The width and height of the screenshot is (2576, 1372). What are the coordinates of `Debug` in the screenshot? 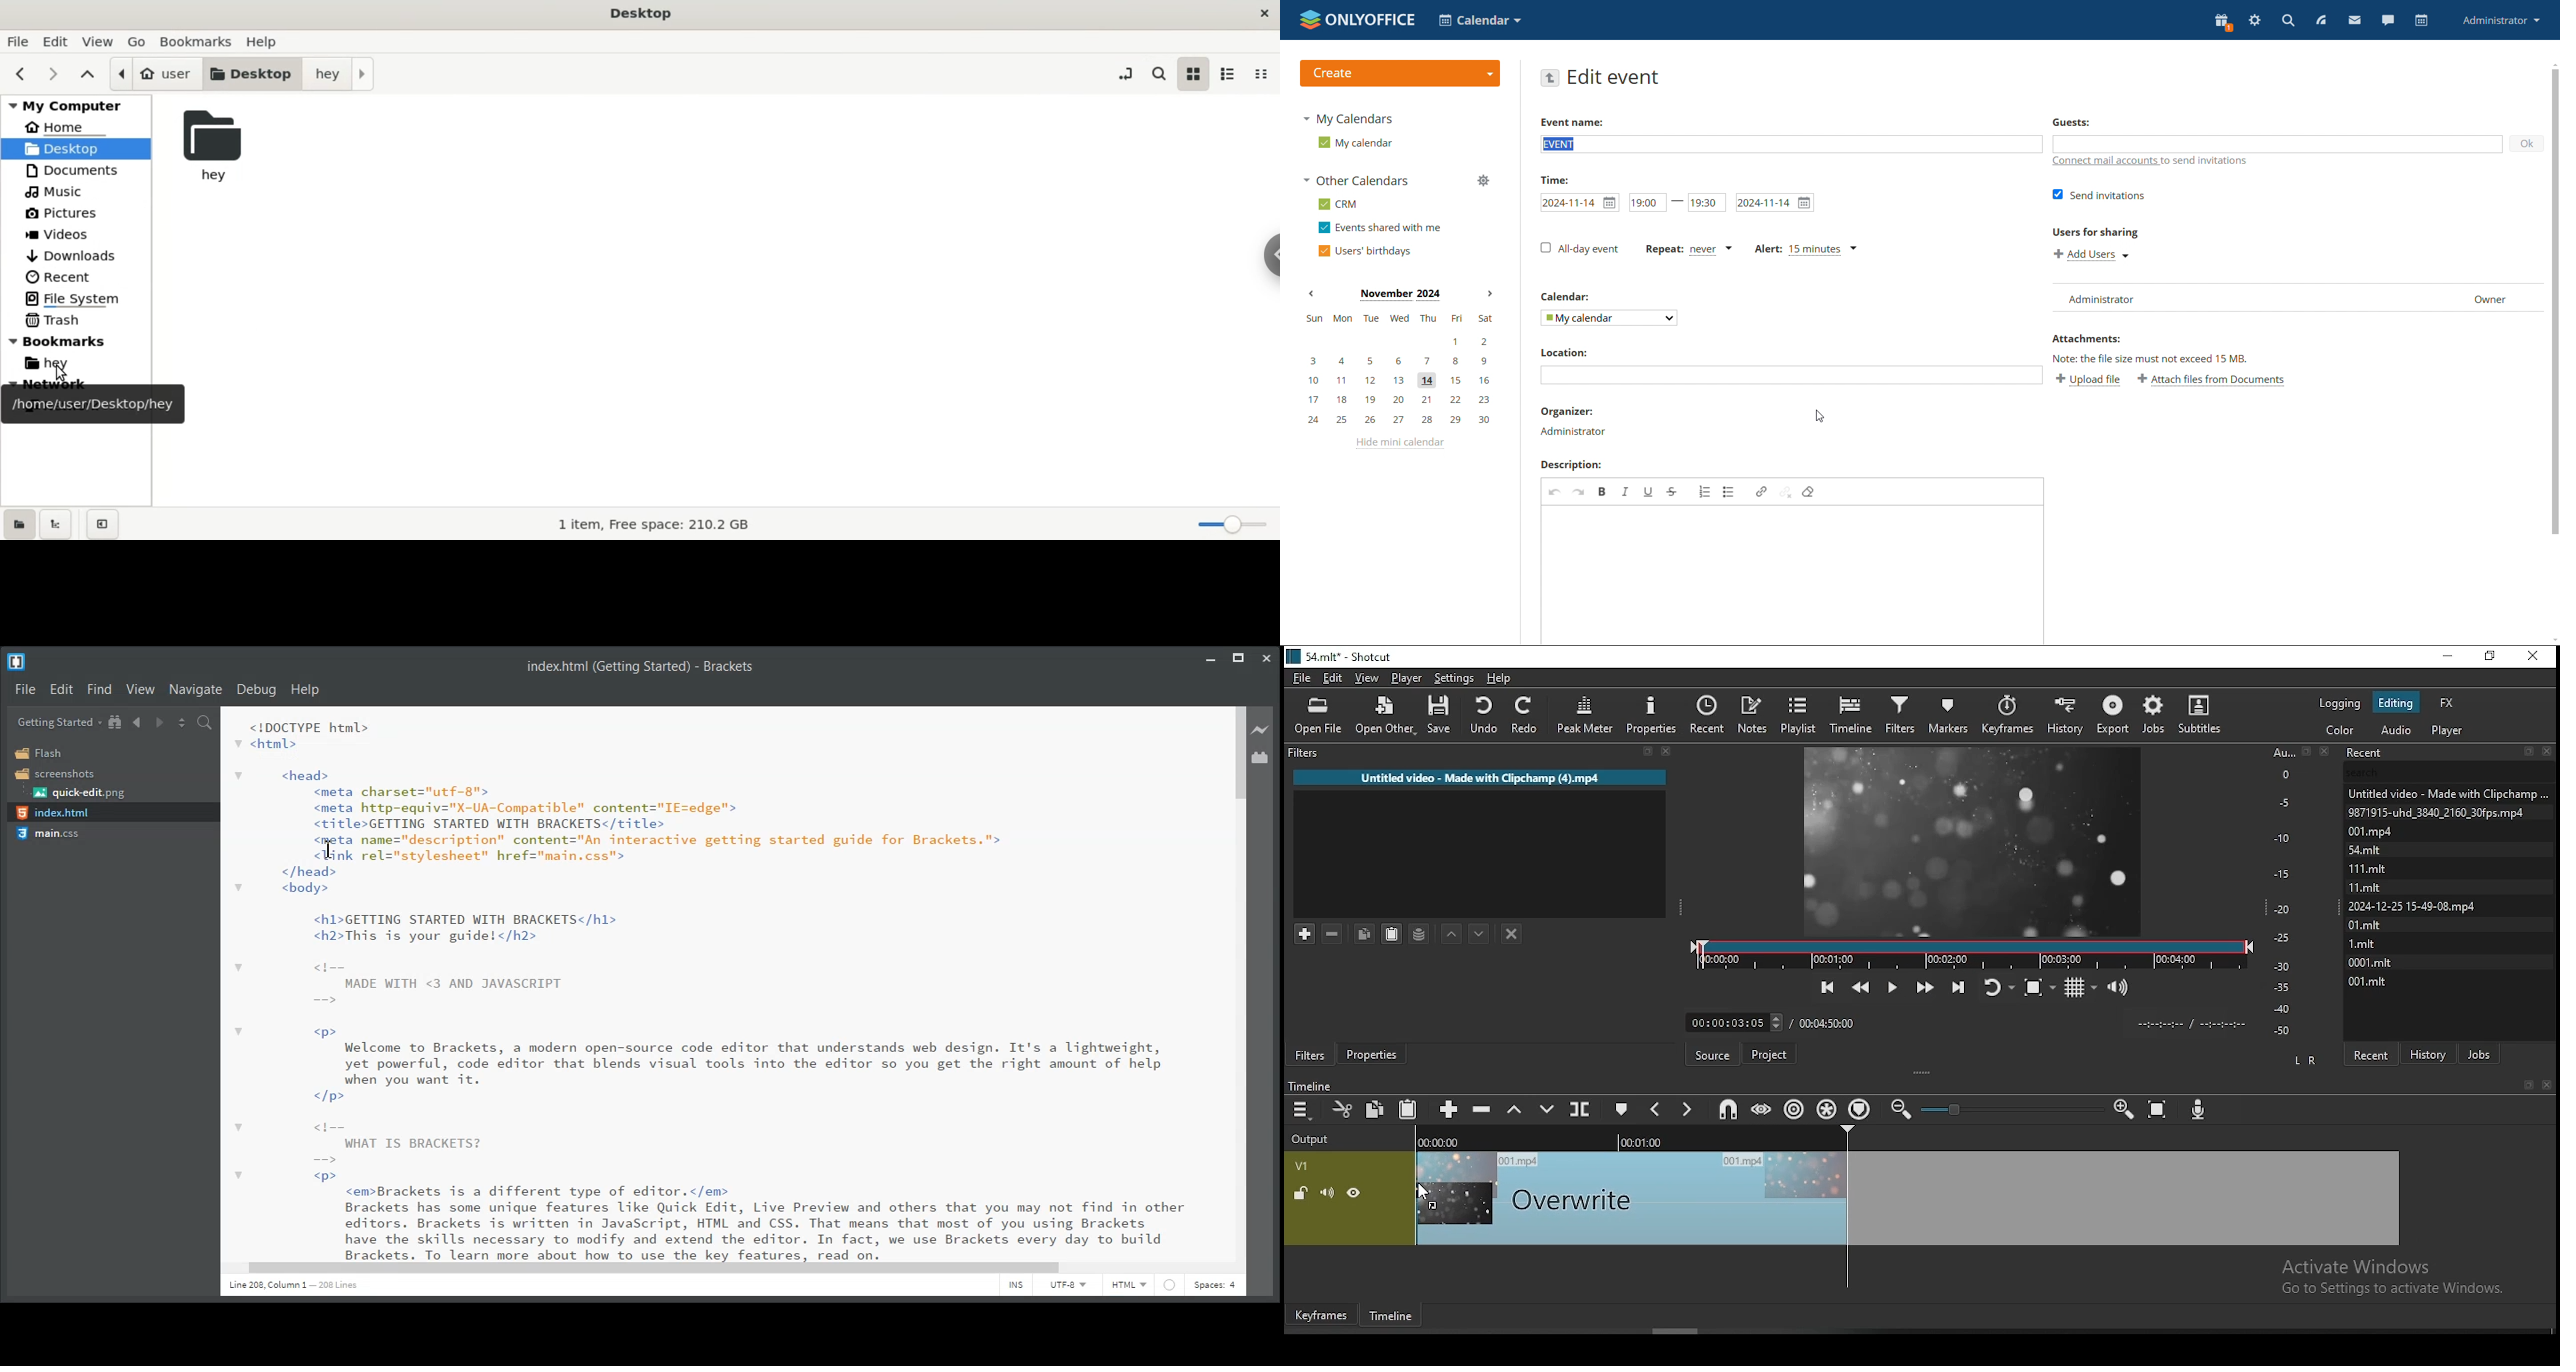 It's located at (256, 690).